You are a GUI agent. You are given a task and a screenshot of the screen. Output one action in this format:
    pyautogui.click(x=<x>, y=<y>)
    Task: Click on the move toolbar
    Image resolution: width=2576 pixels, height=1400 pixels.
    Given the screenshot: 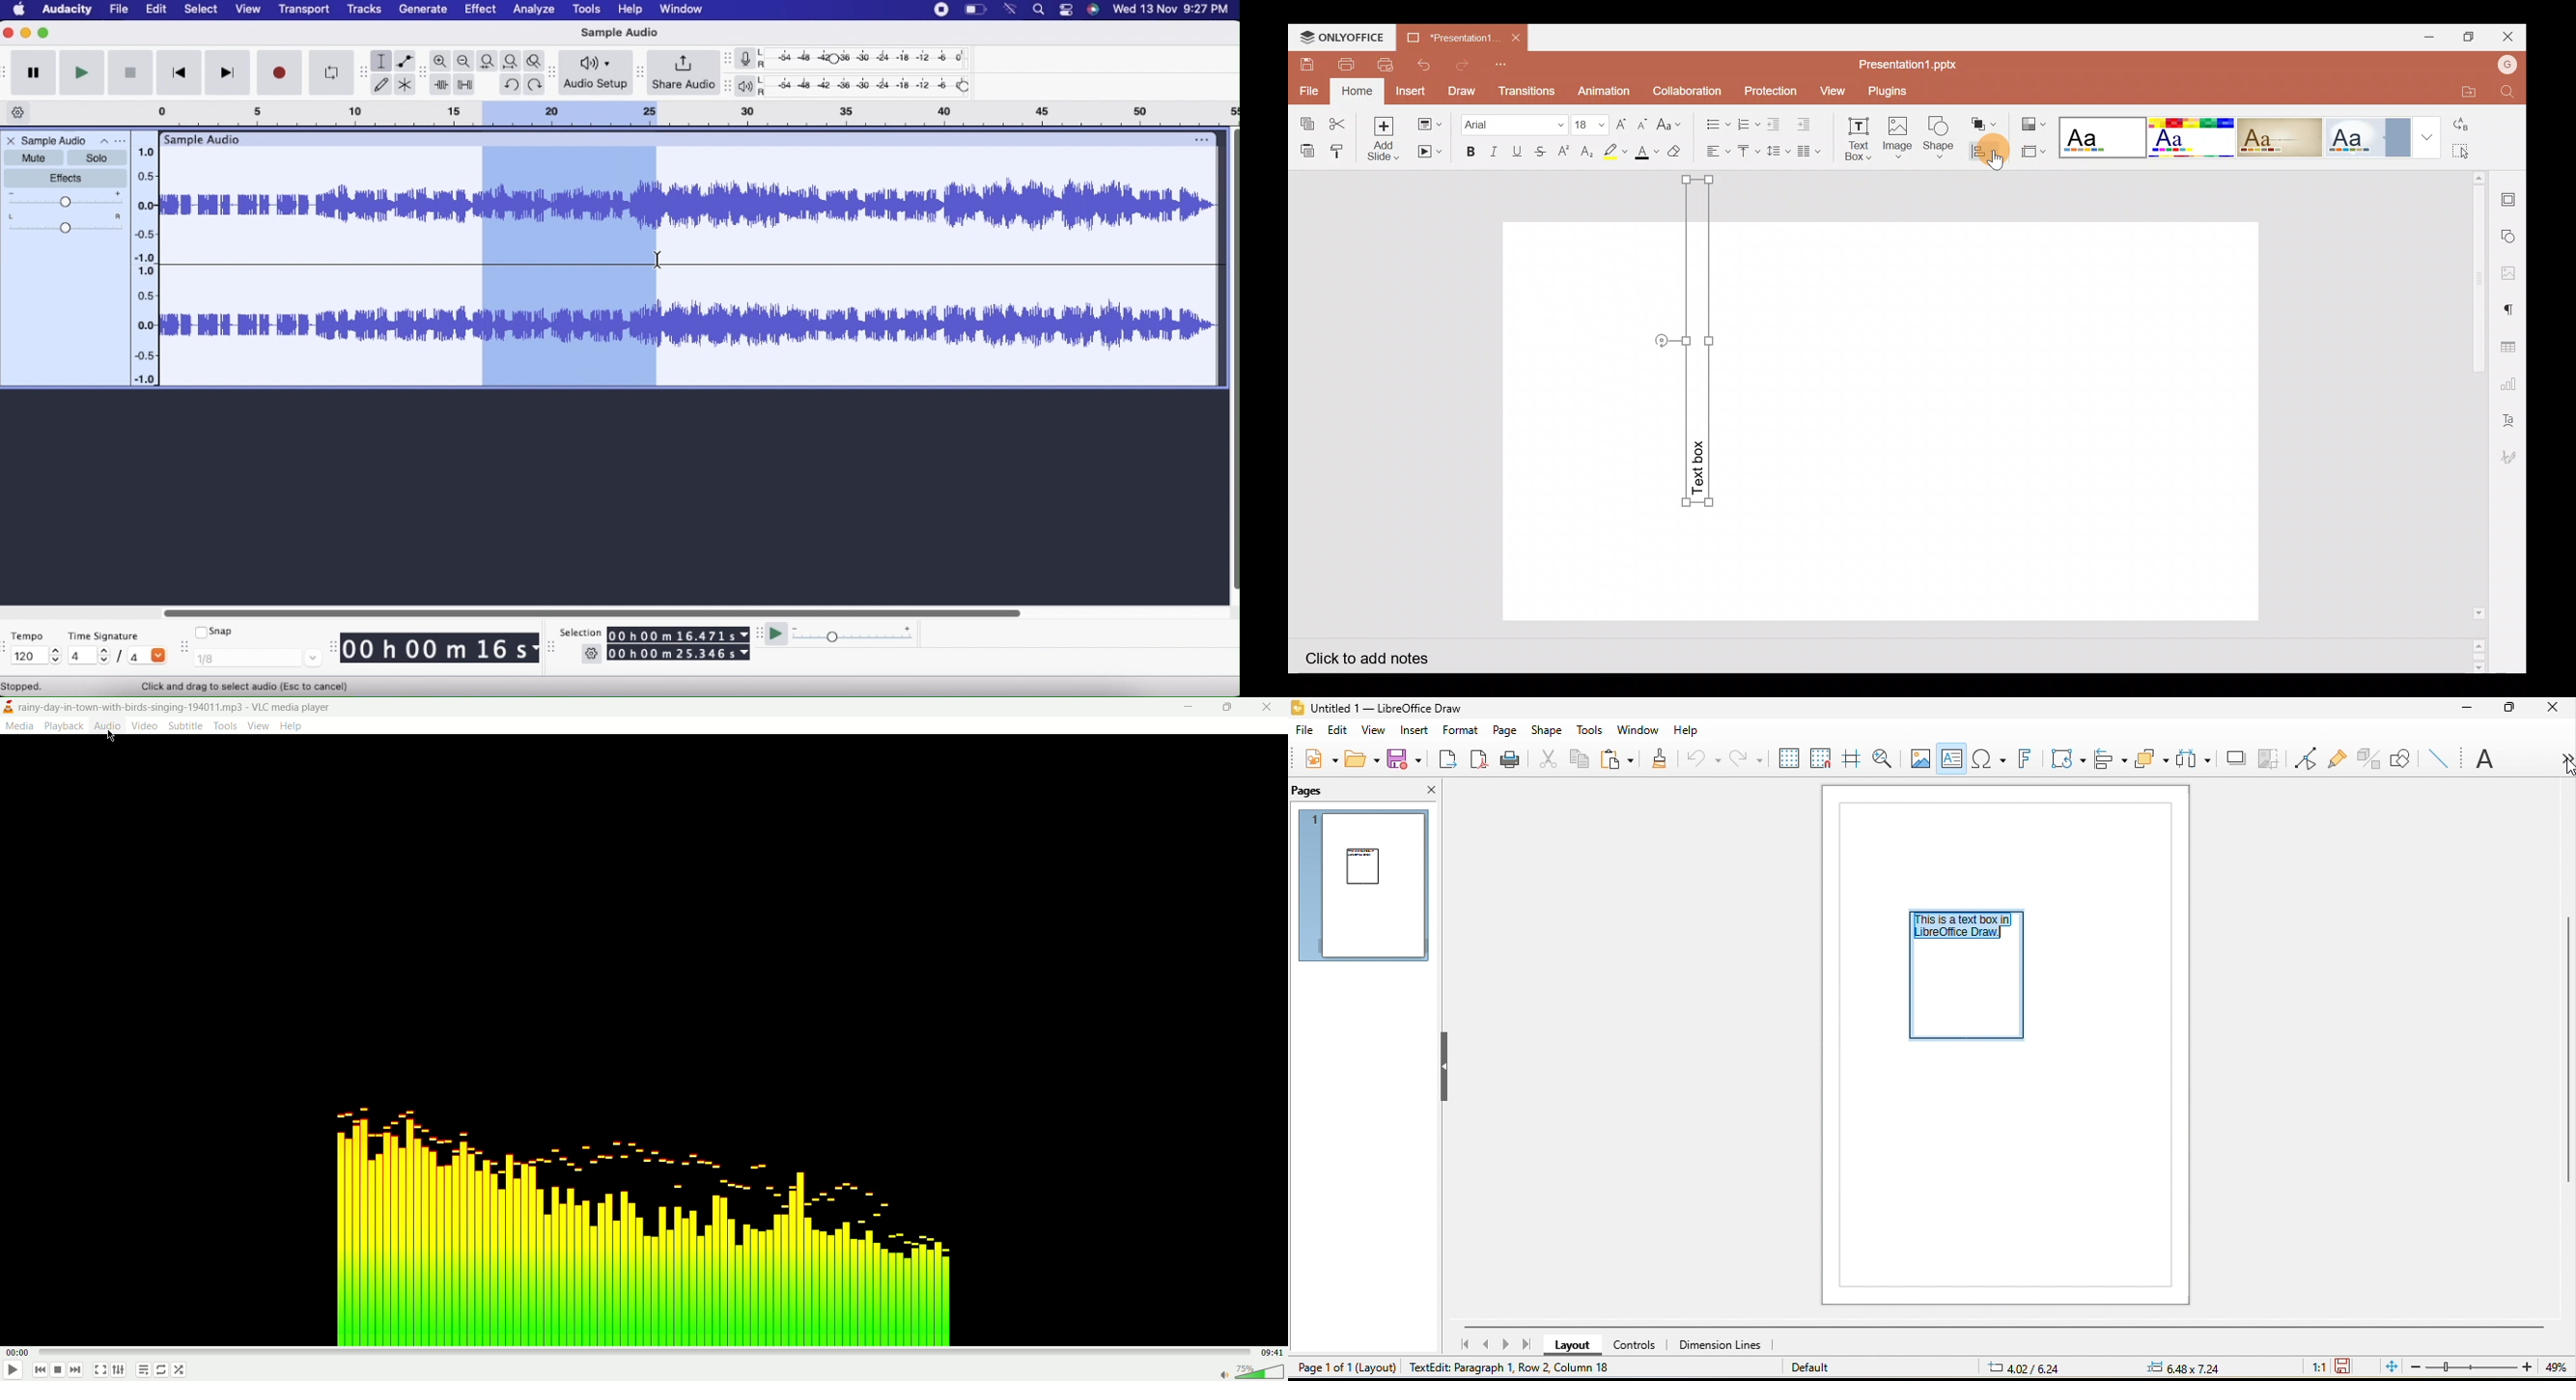 What is the action you would take?
    pyautogui.click(x=554, y=651)
    